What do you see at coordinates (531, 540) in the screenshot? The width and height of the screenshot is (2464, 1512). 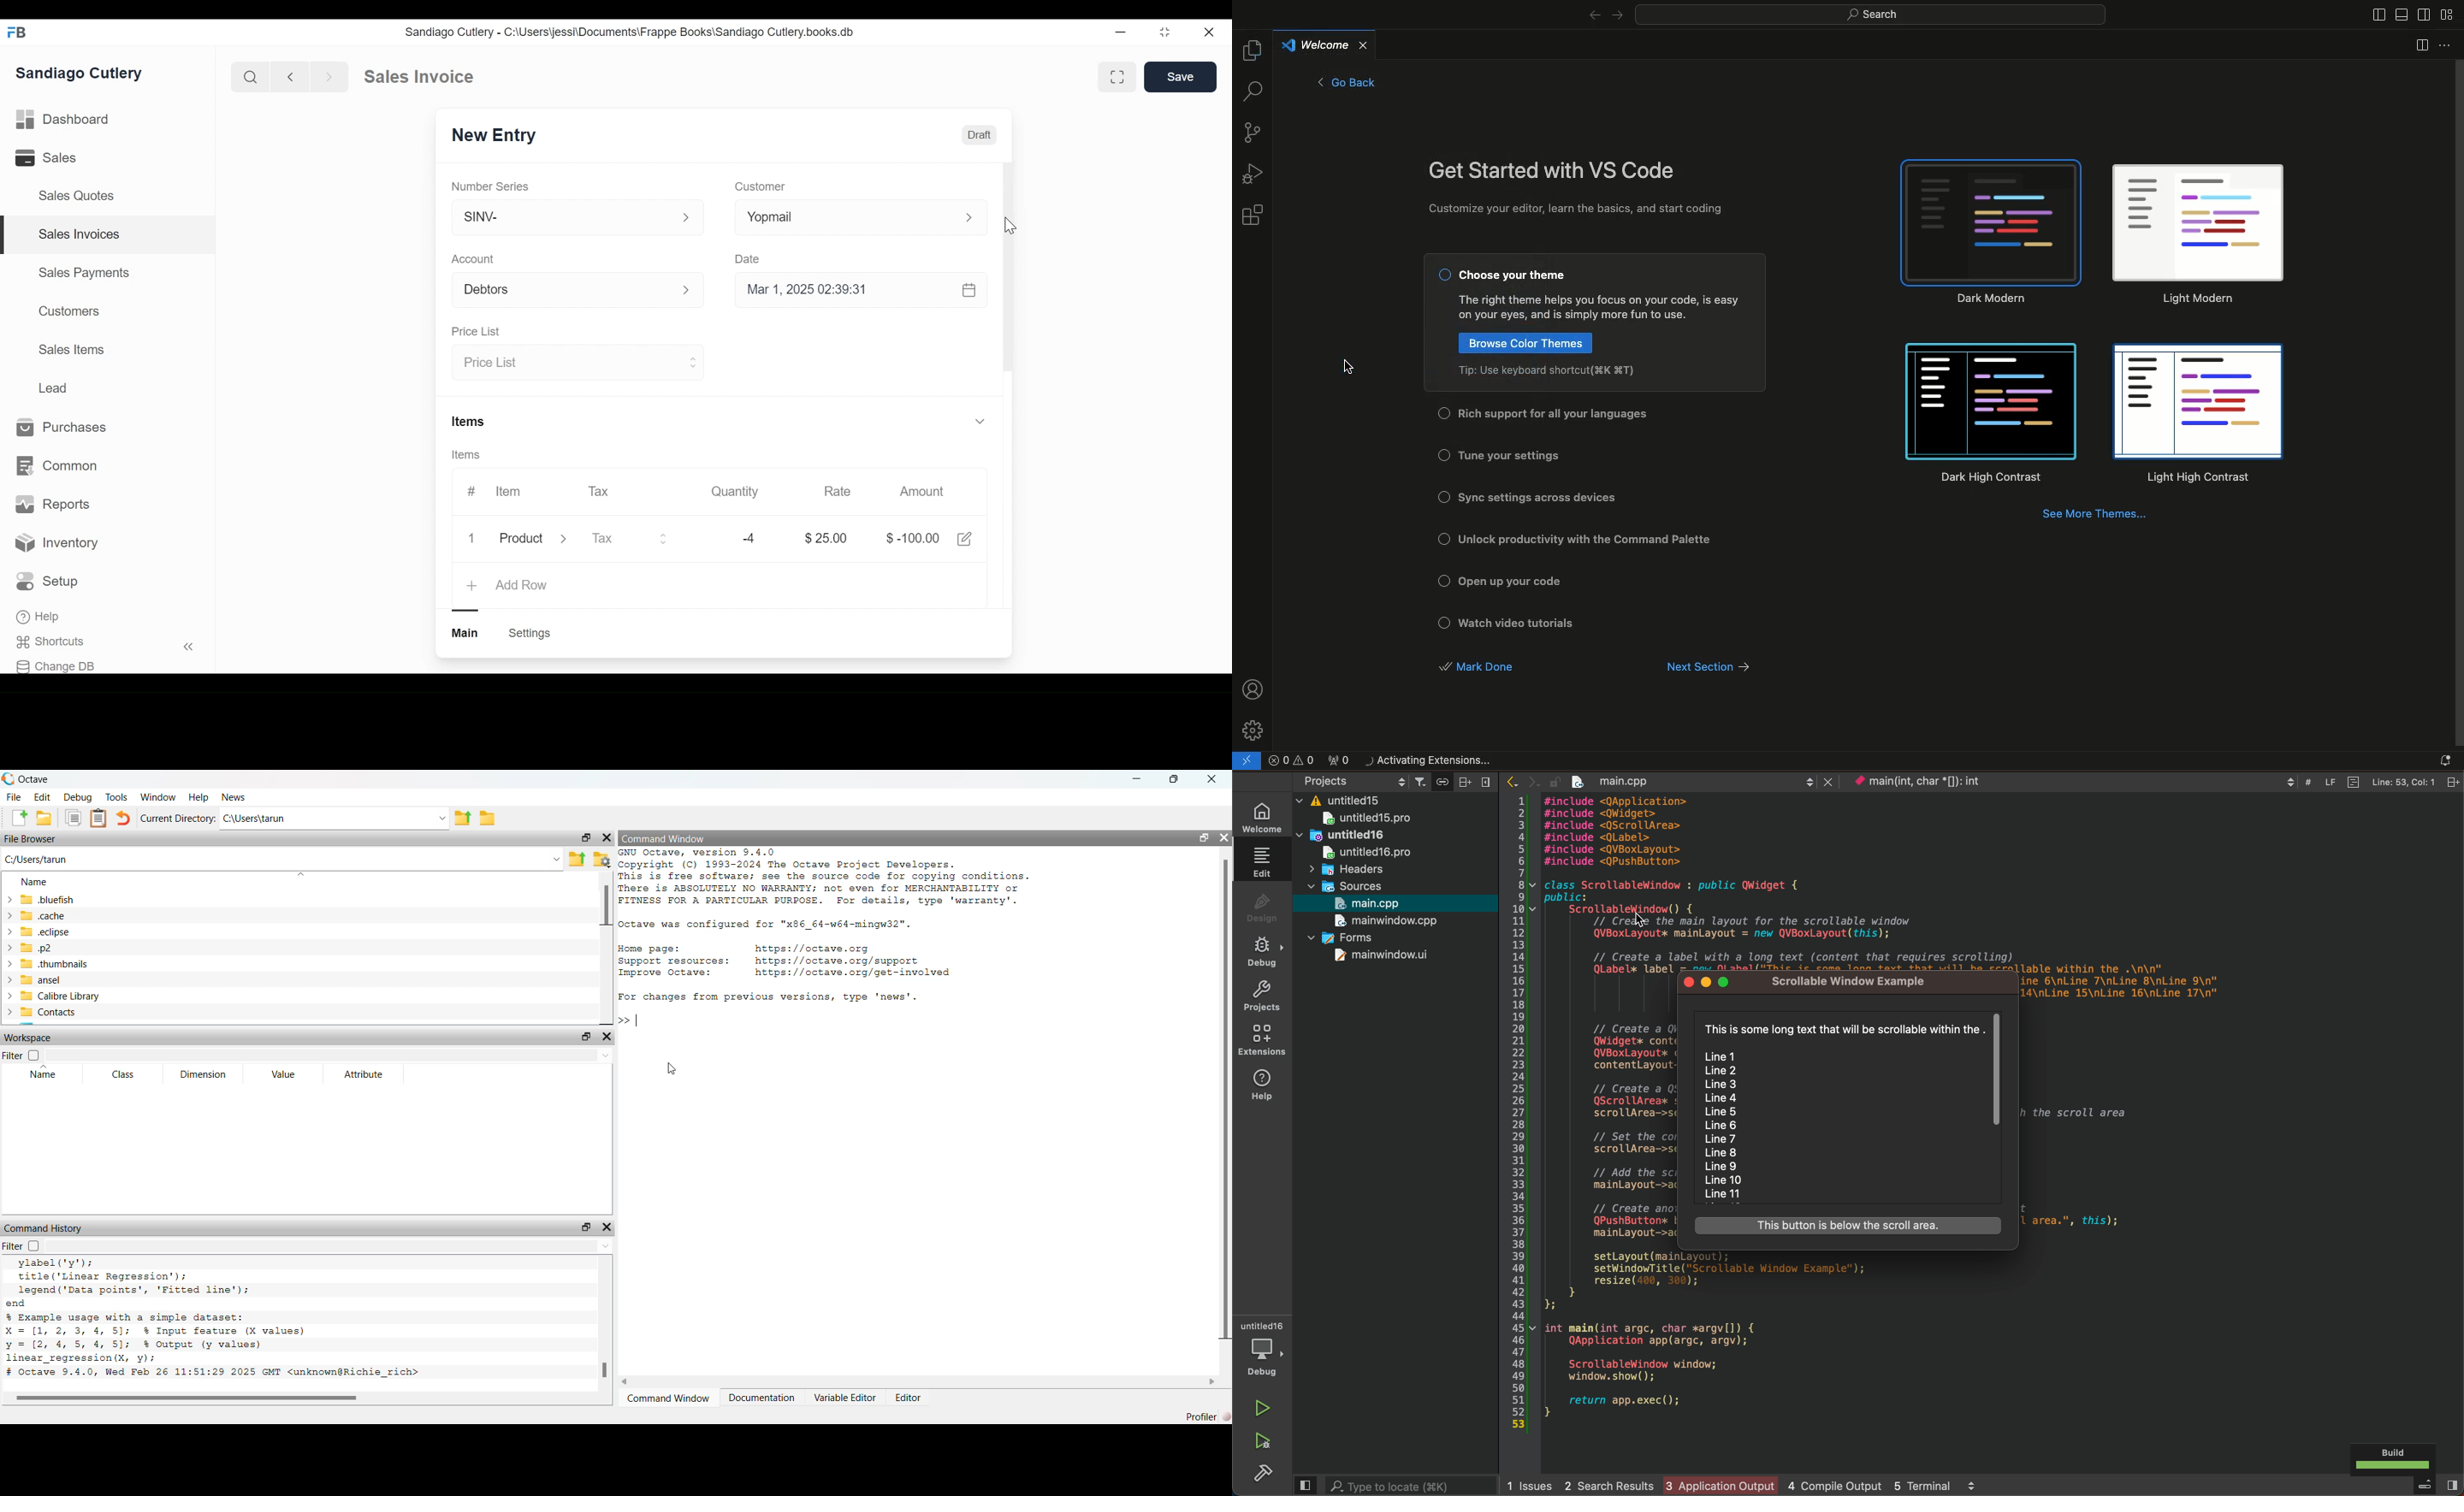 I see ` Product ` at bounding box center [531, 540].